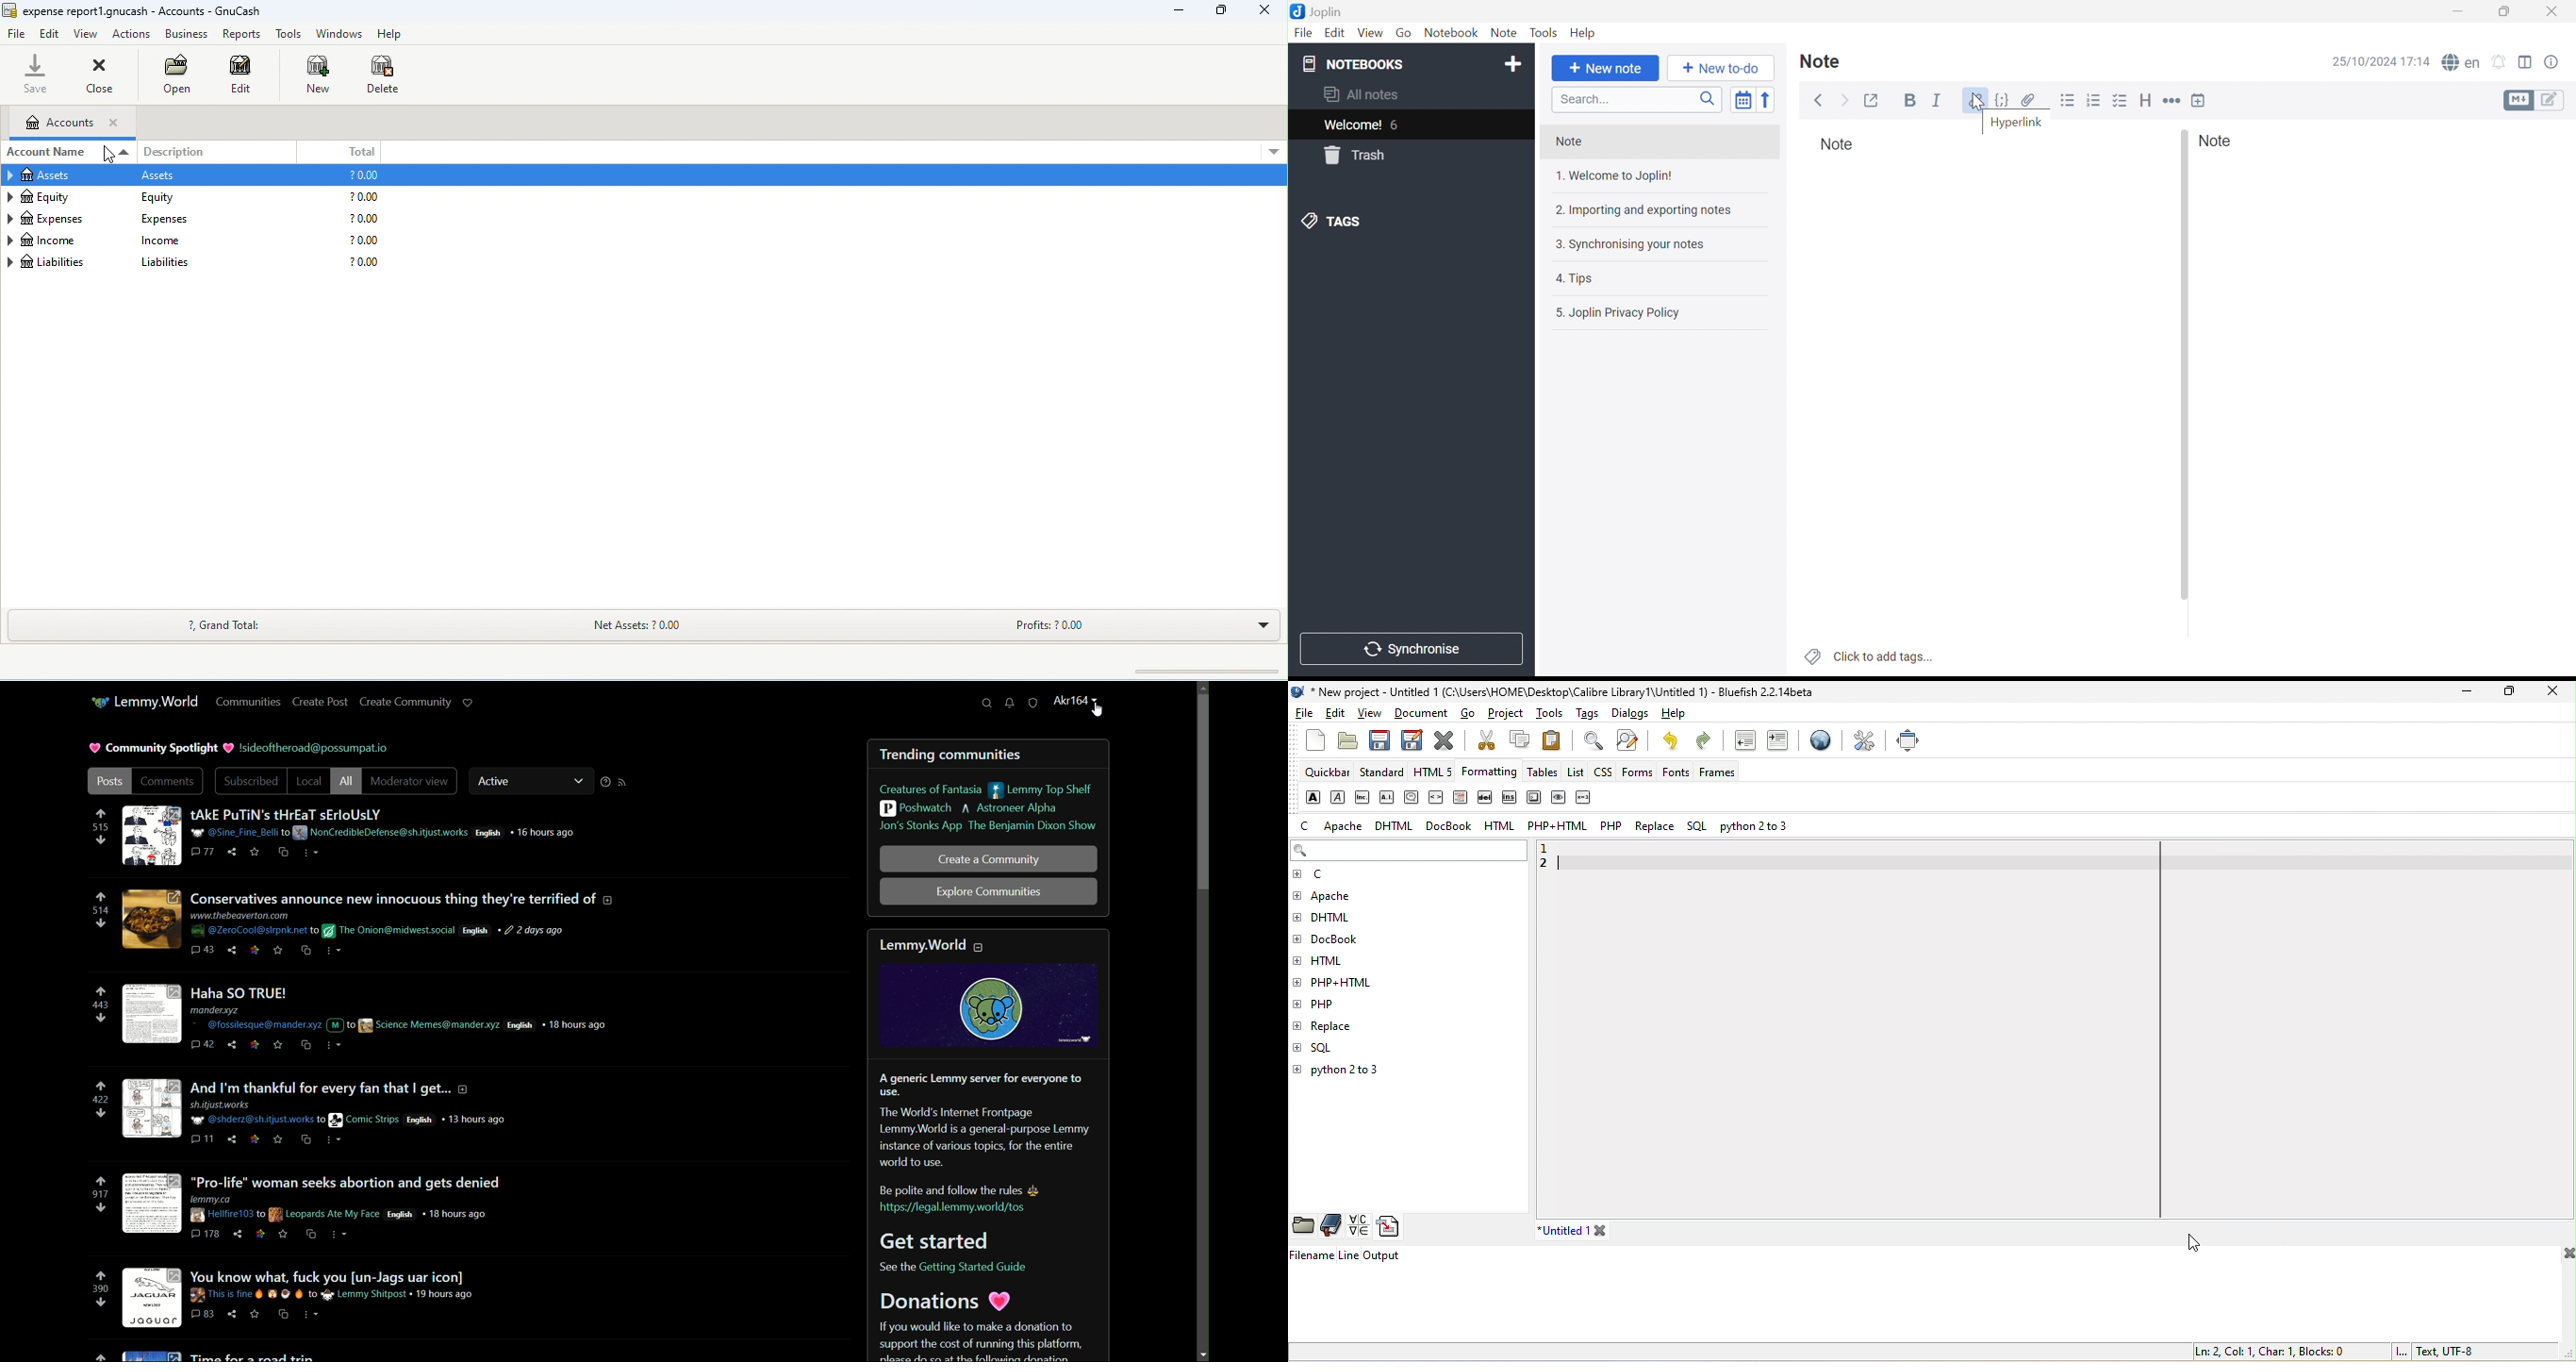  Describe the element at coordinates (1508, 799) in the screenshot. I see `insert` at that location.